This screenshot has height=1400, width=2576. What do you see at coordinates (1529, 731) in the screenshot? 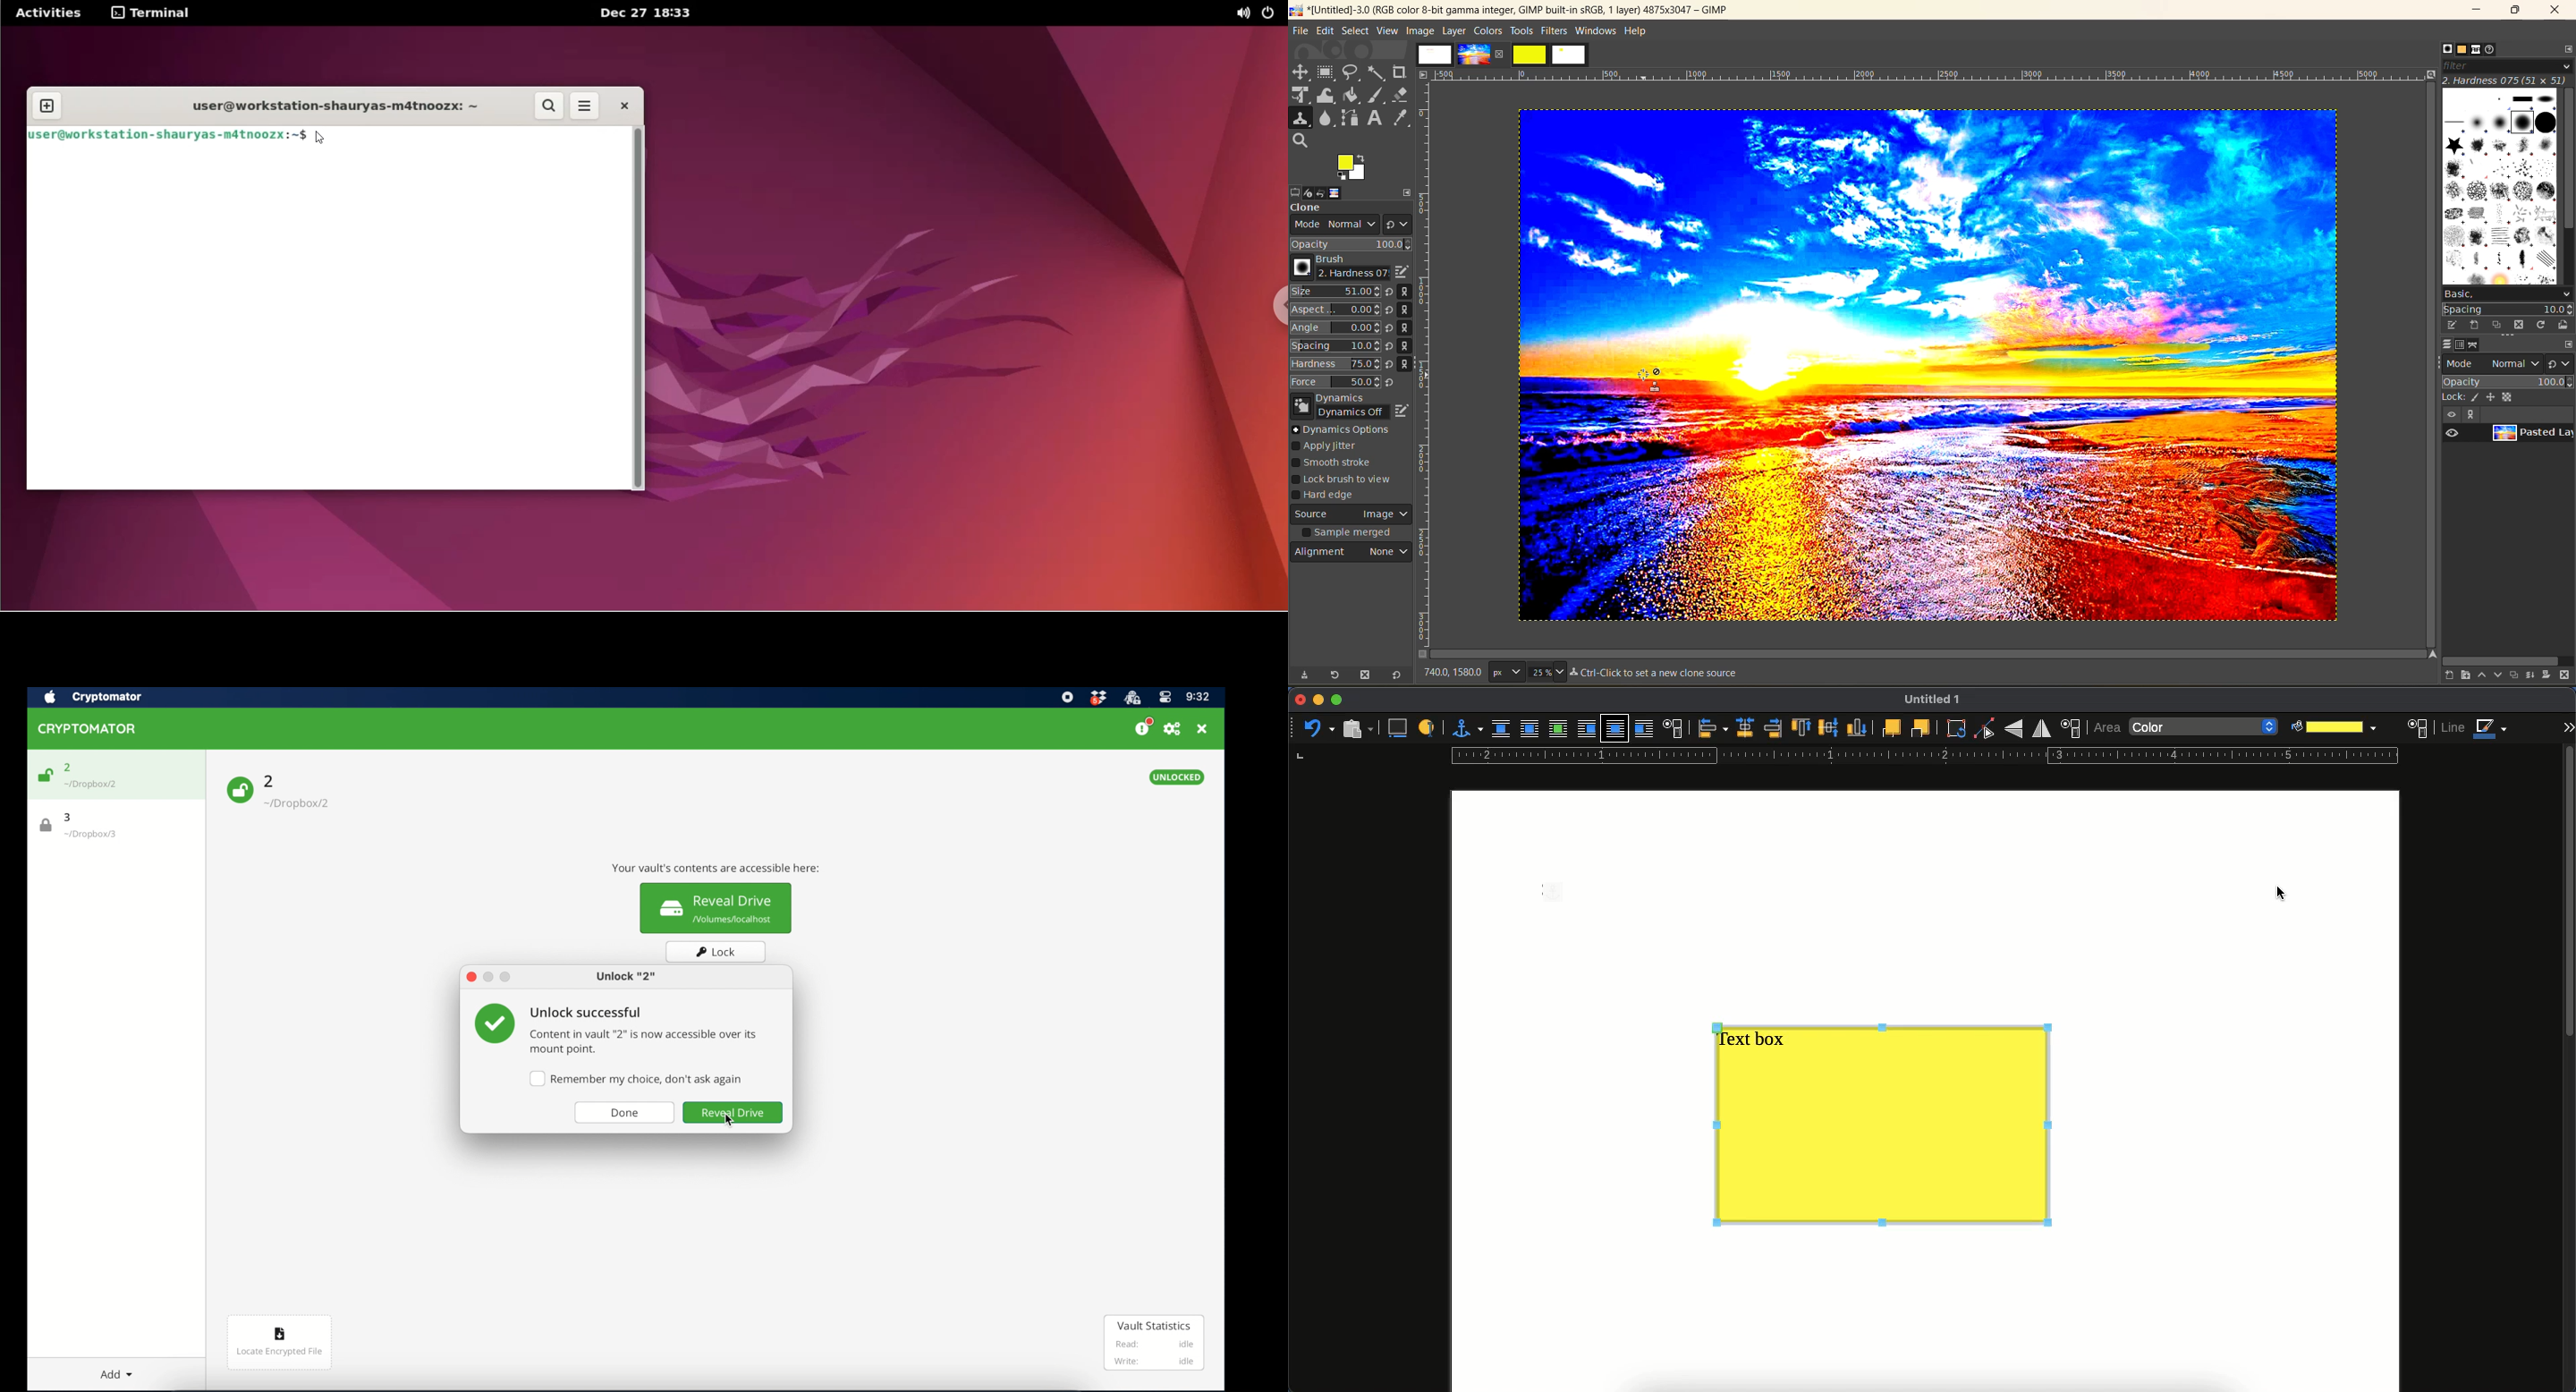
I see `parallel` at bounding box center [1529, 731].